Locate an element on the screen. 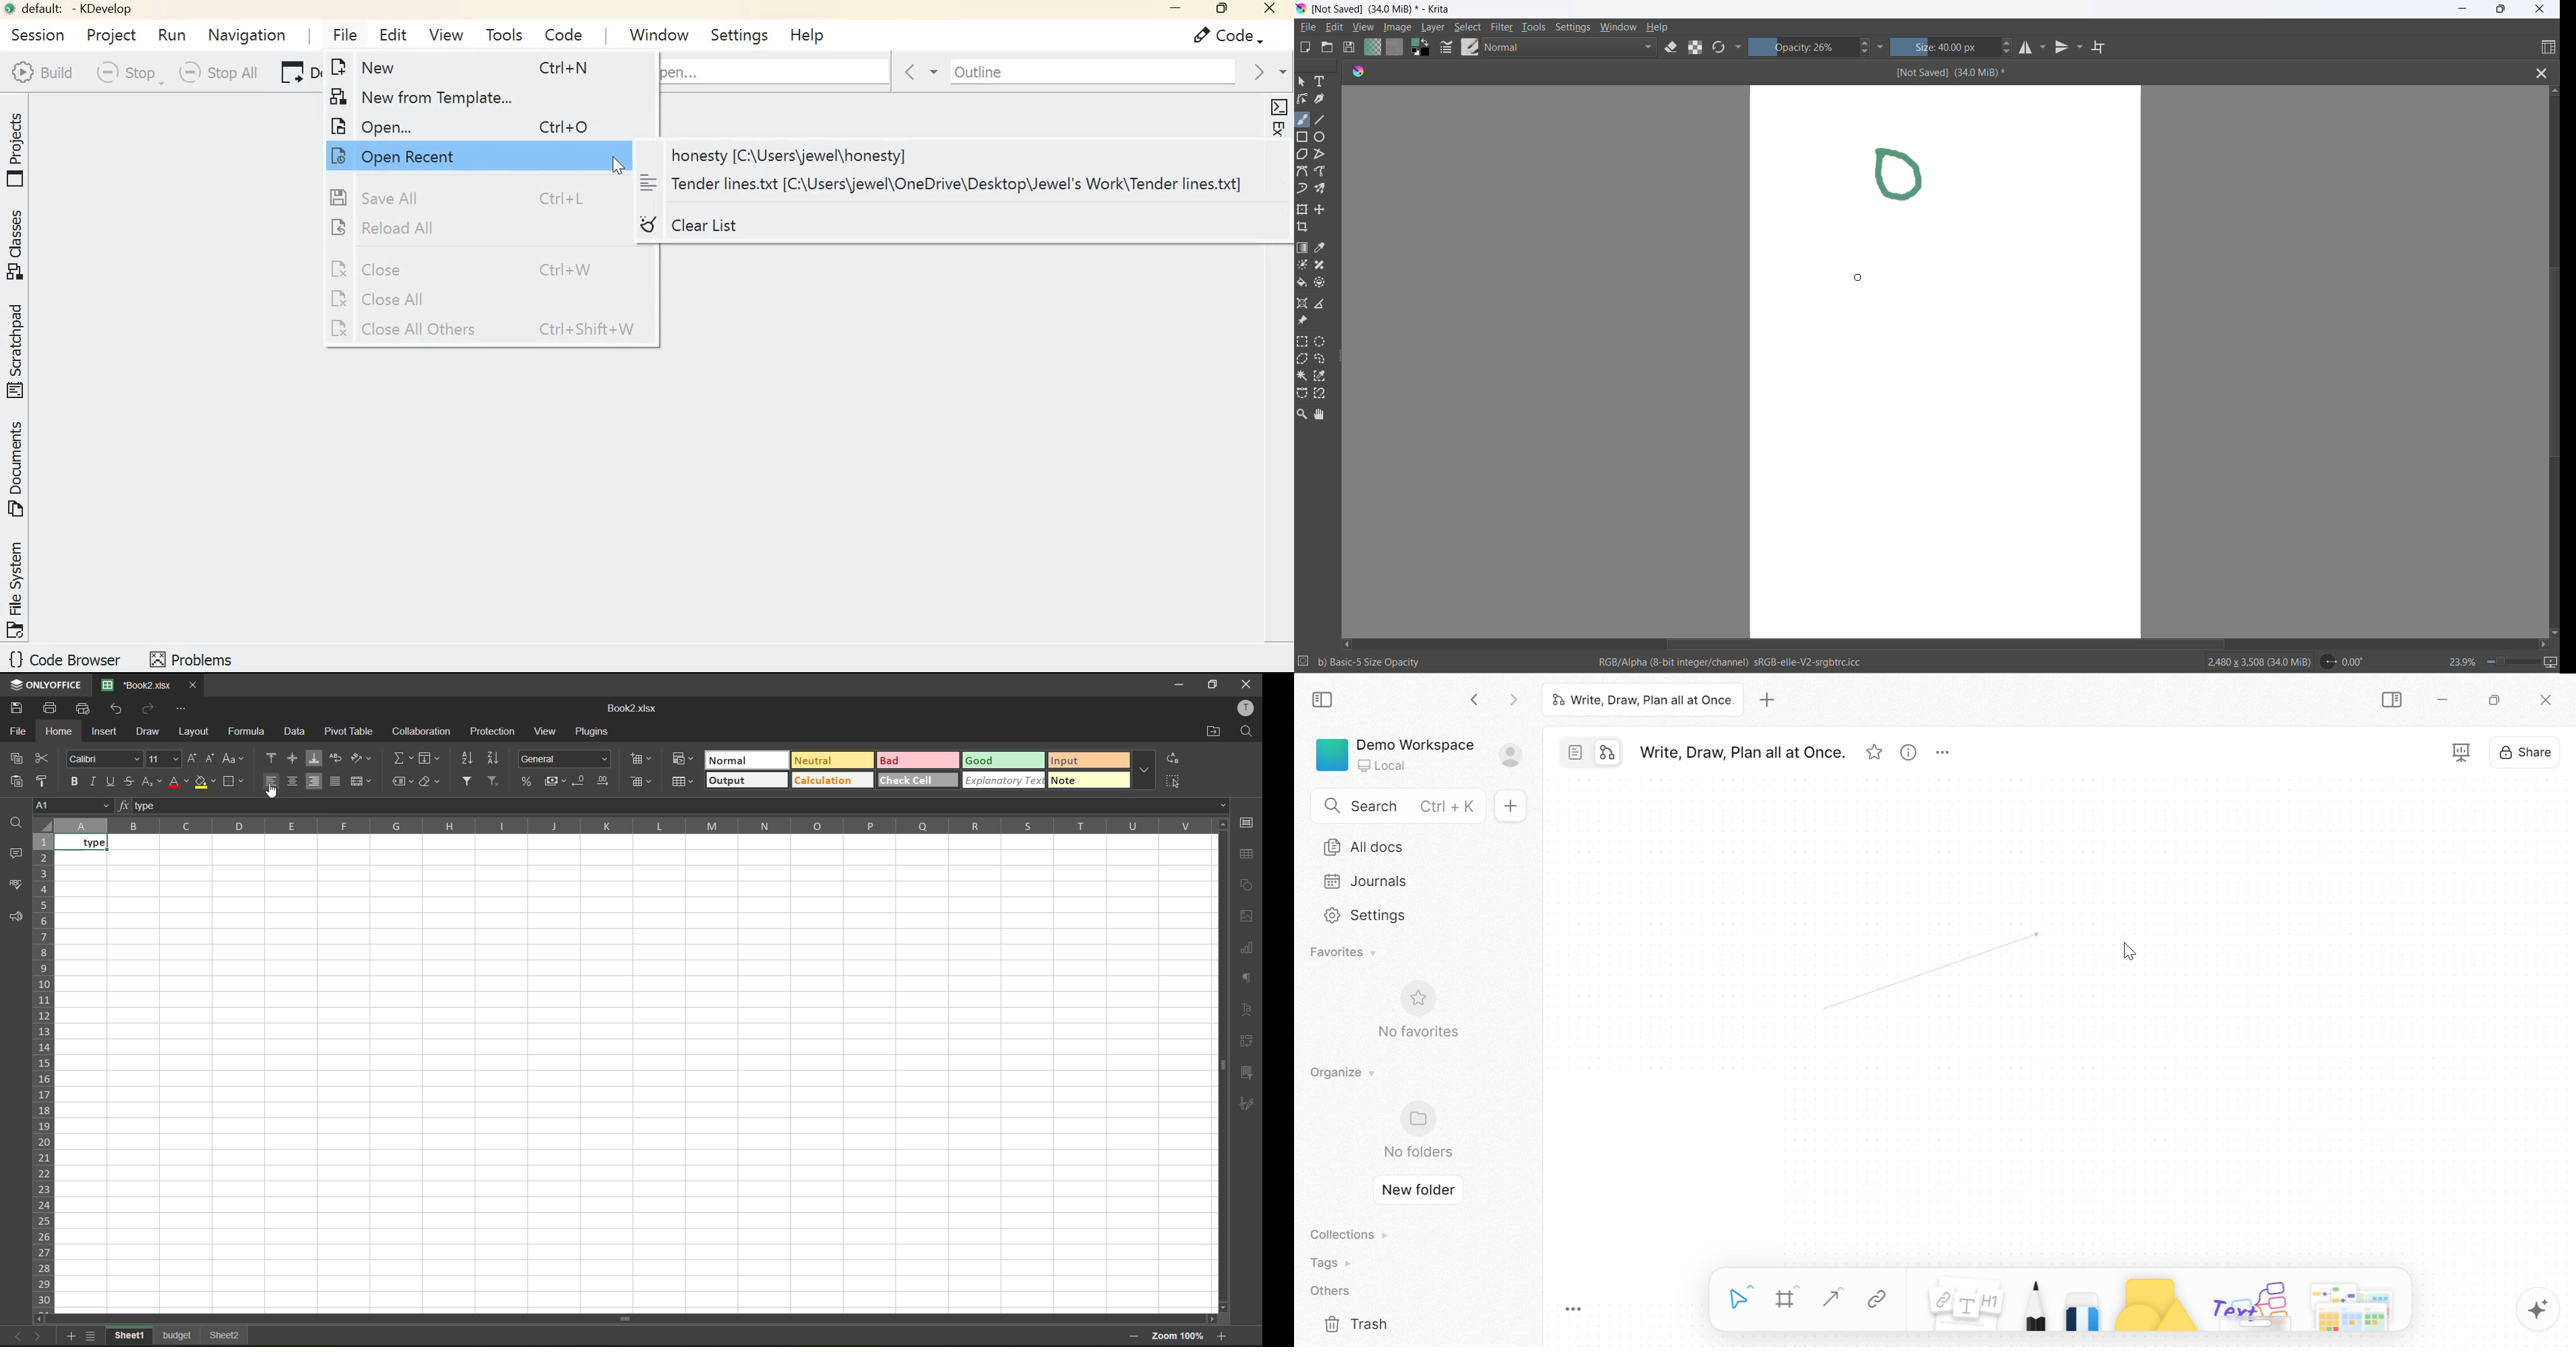  signature is located at coordinates (1250, 1106).